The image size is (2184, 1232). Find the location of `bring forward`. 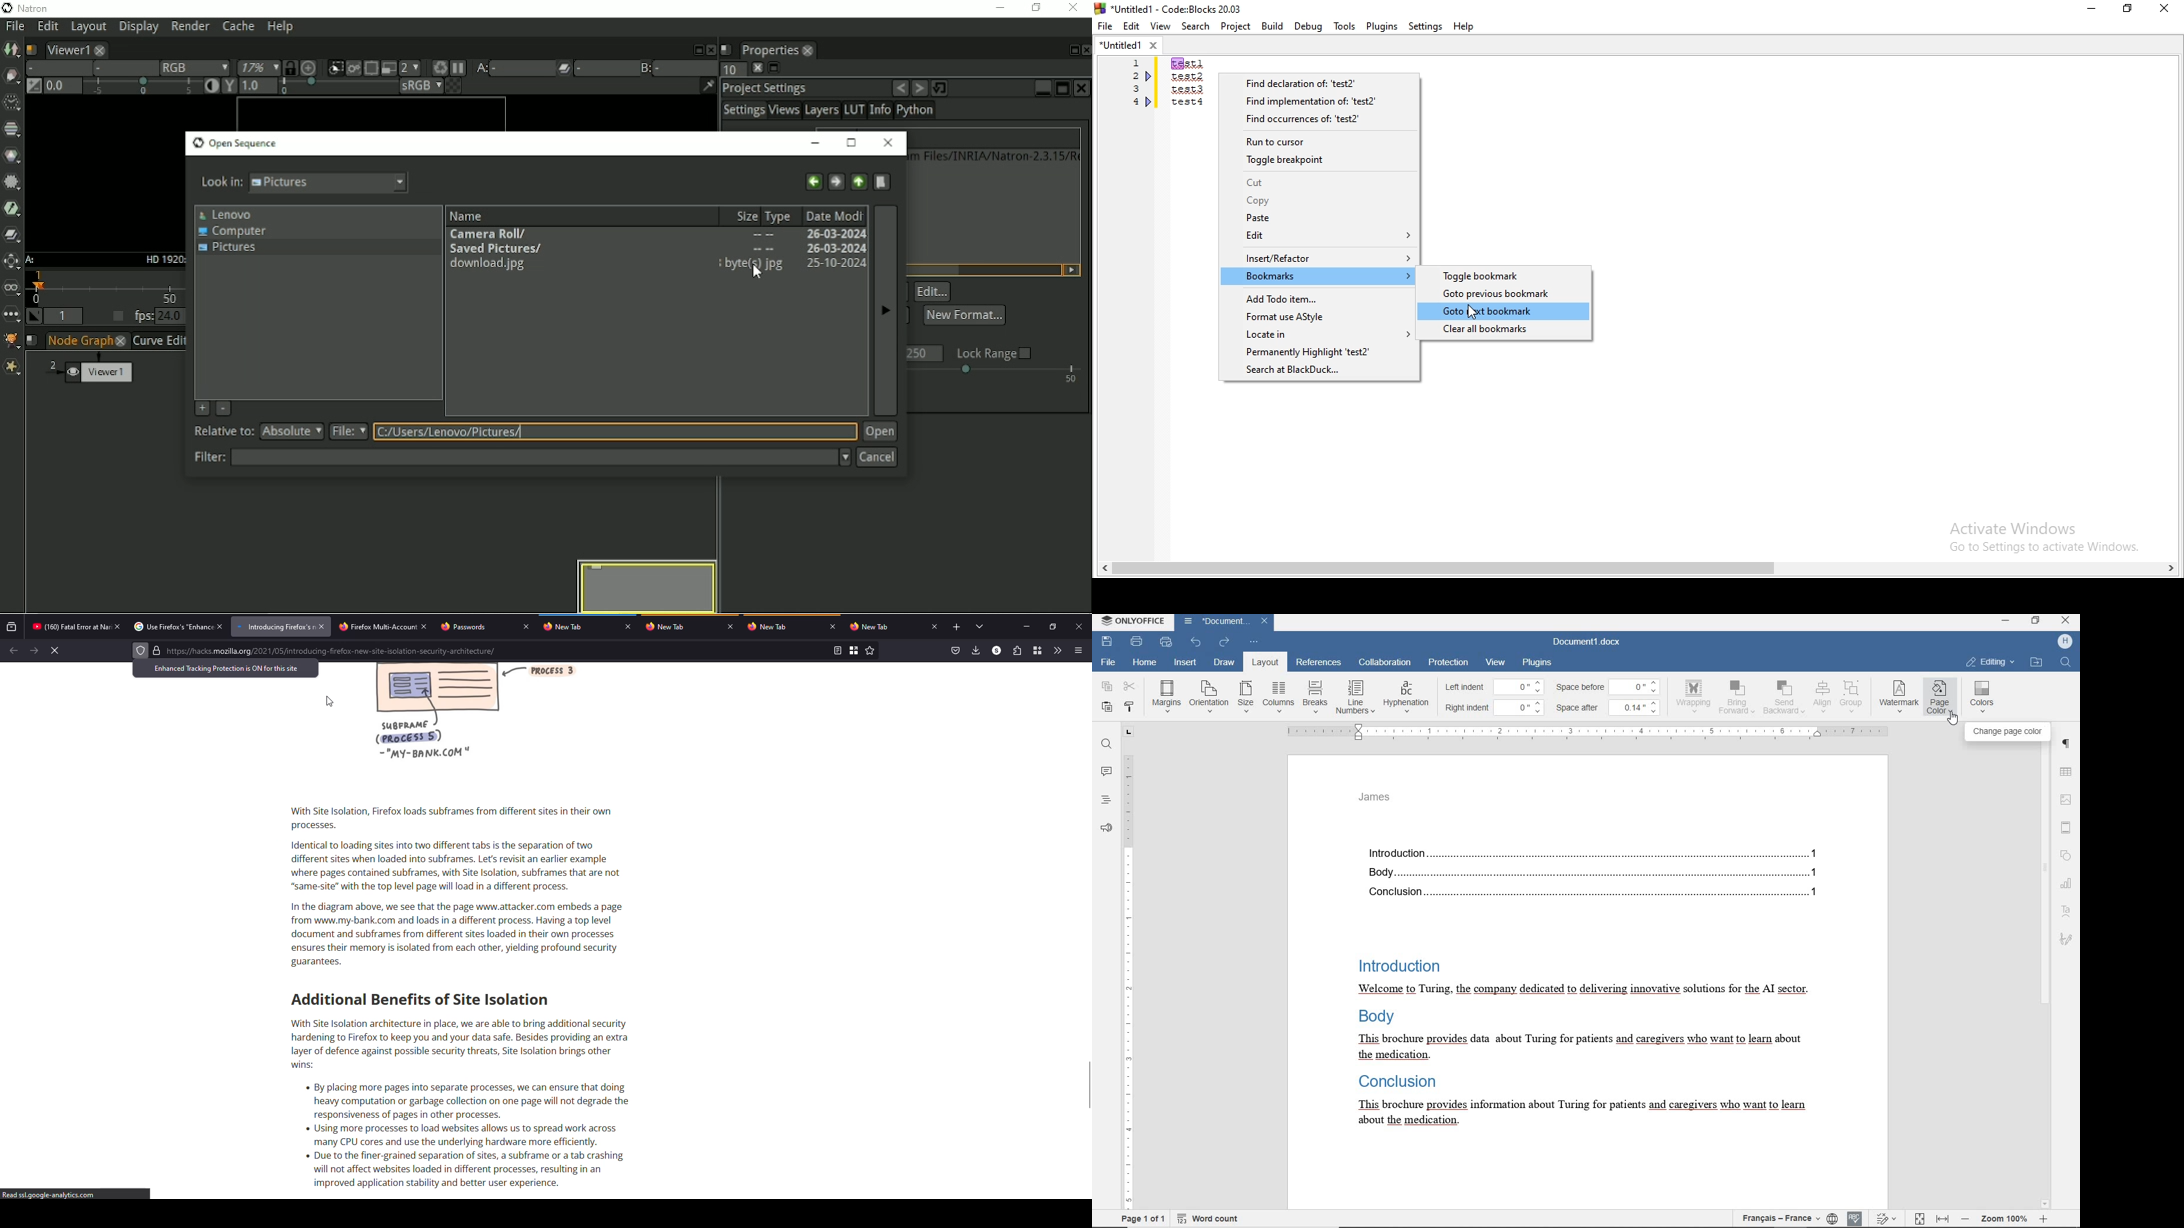

bring forward is located at coordinates (1737, 698).